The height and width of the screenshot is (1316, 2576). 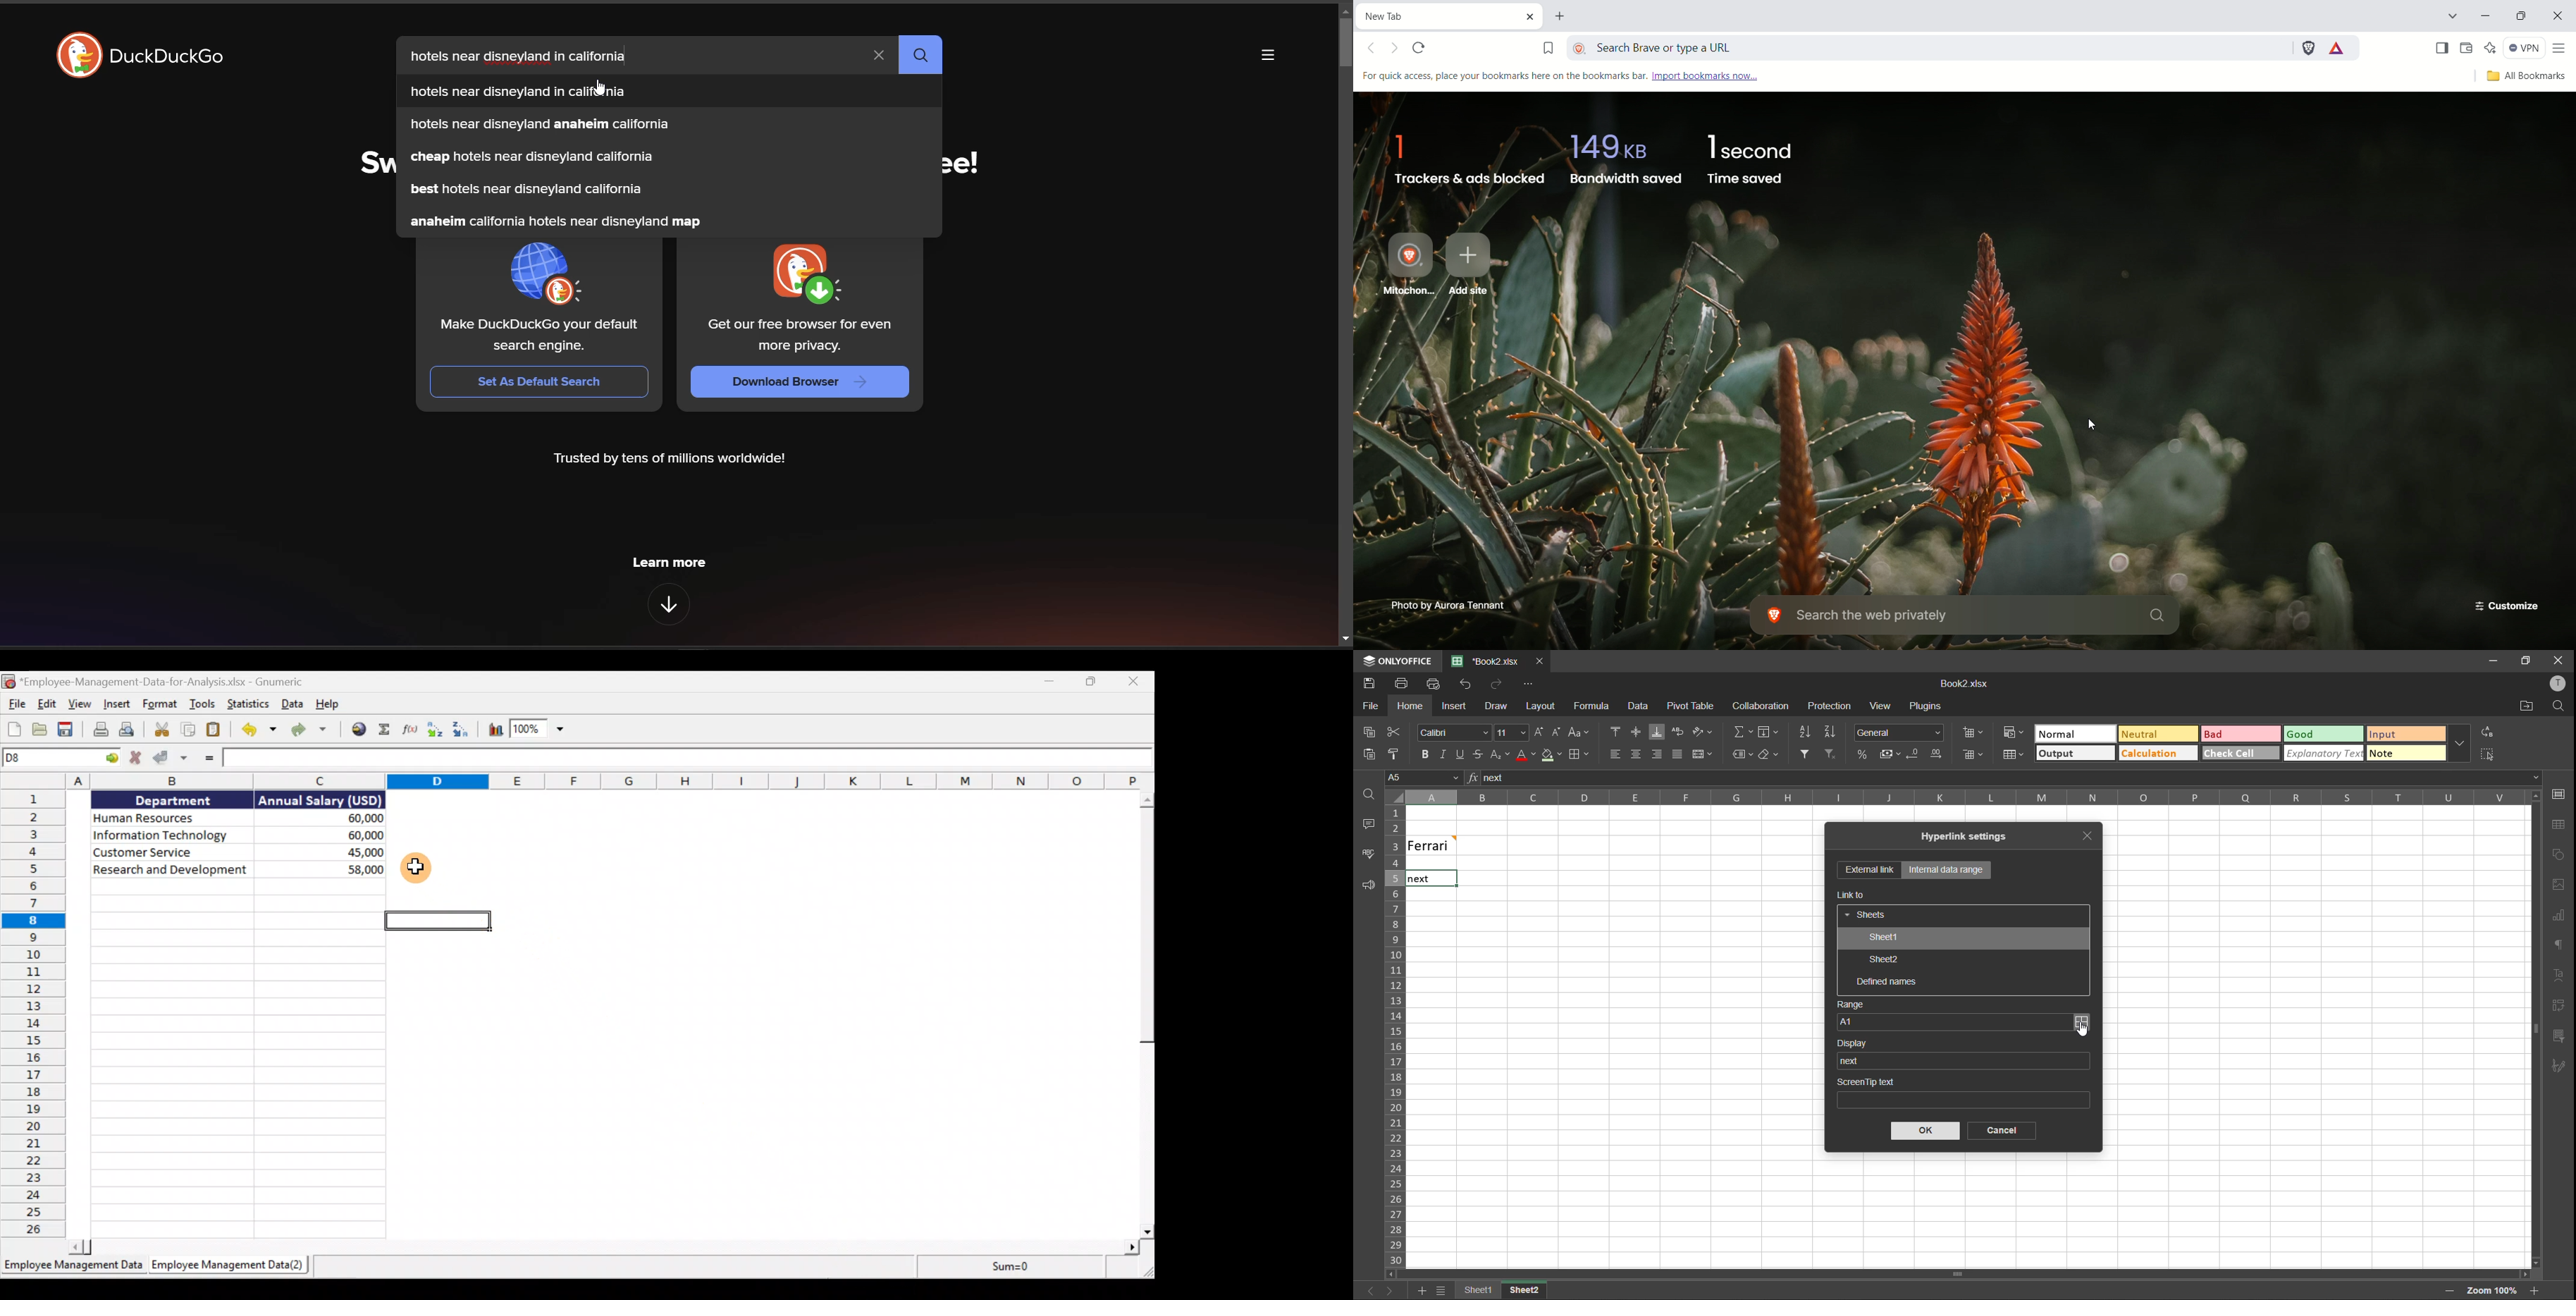 I want to click on minimize, so click(x=2489, y=660).